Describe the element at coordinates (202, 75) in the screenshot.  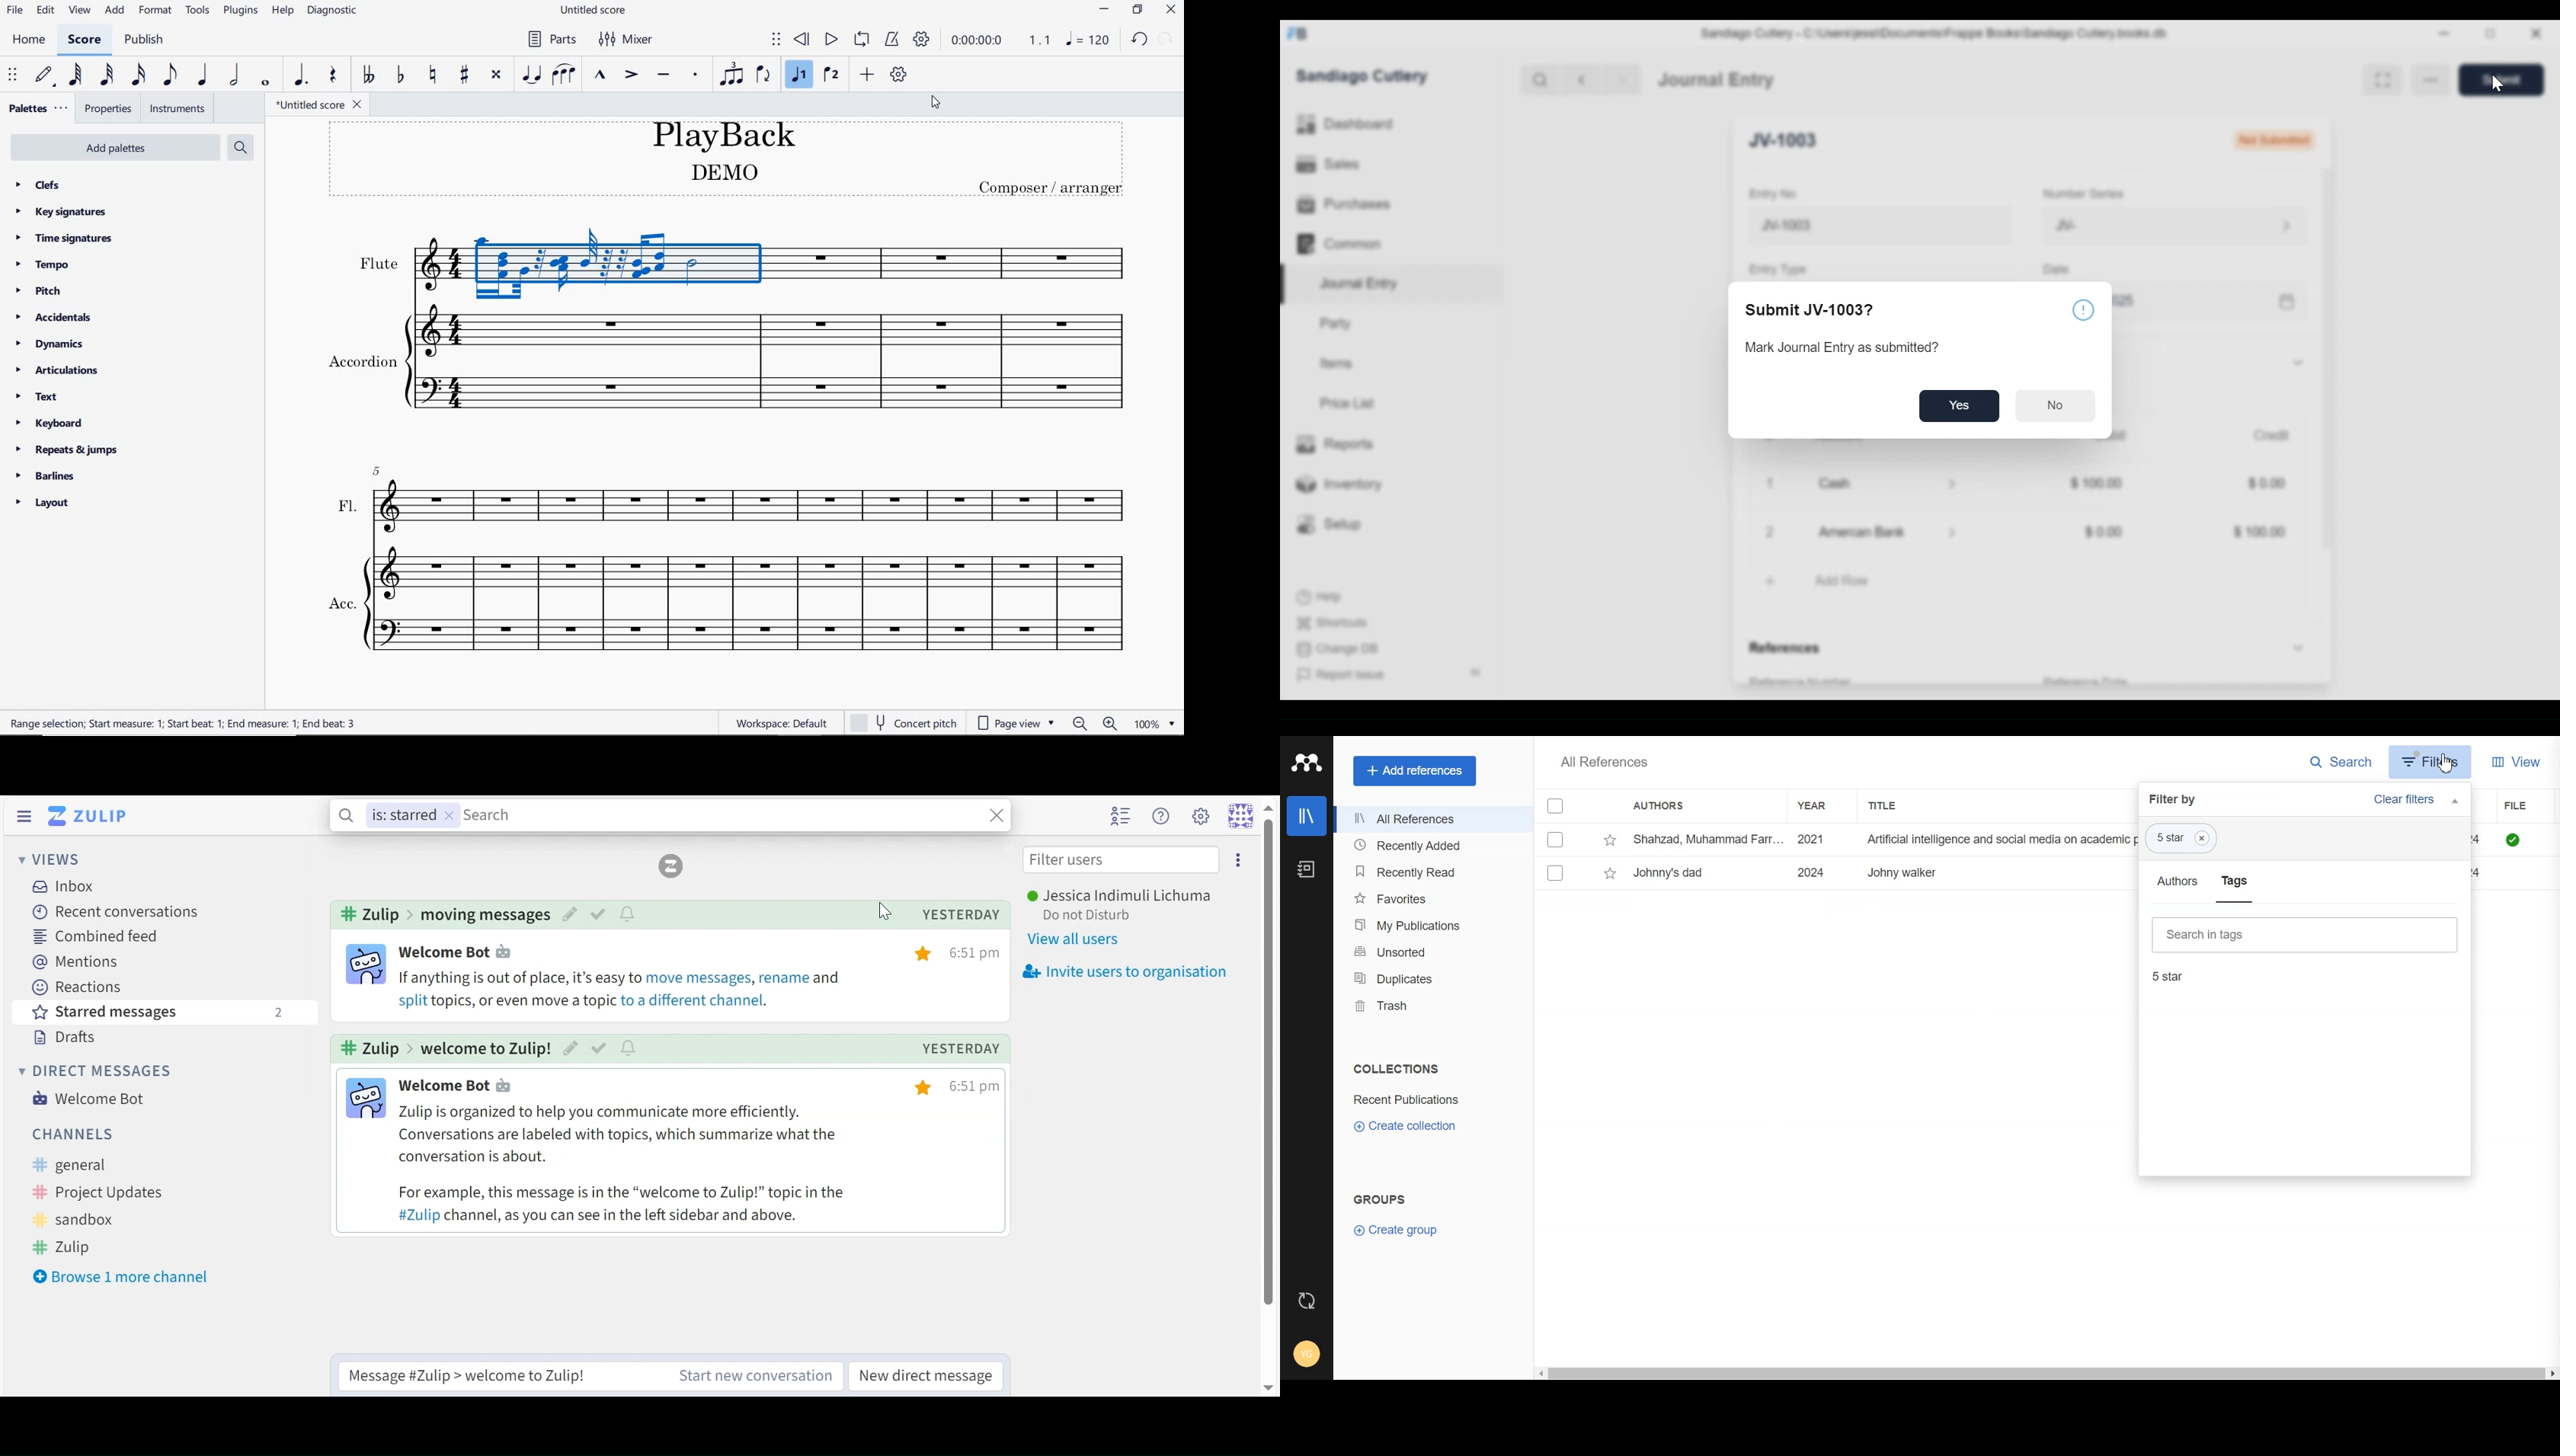
I see `quarter note` at that location.